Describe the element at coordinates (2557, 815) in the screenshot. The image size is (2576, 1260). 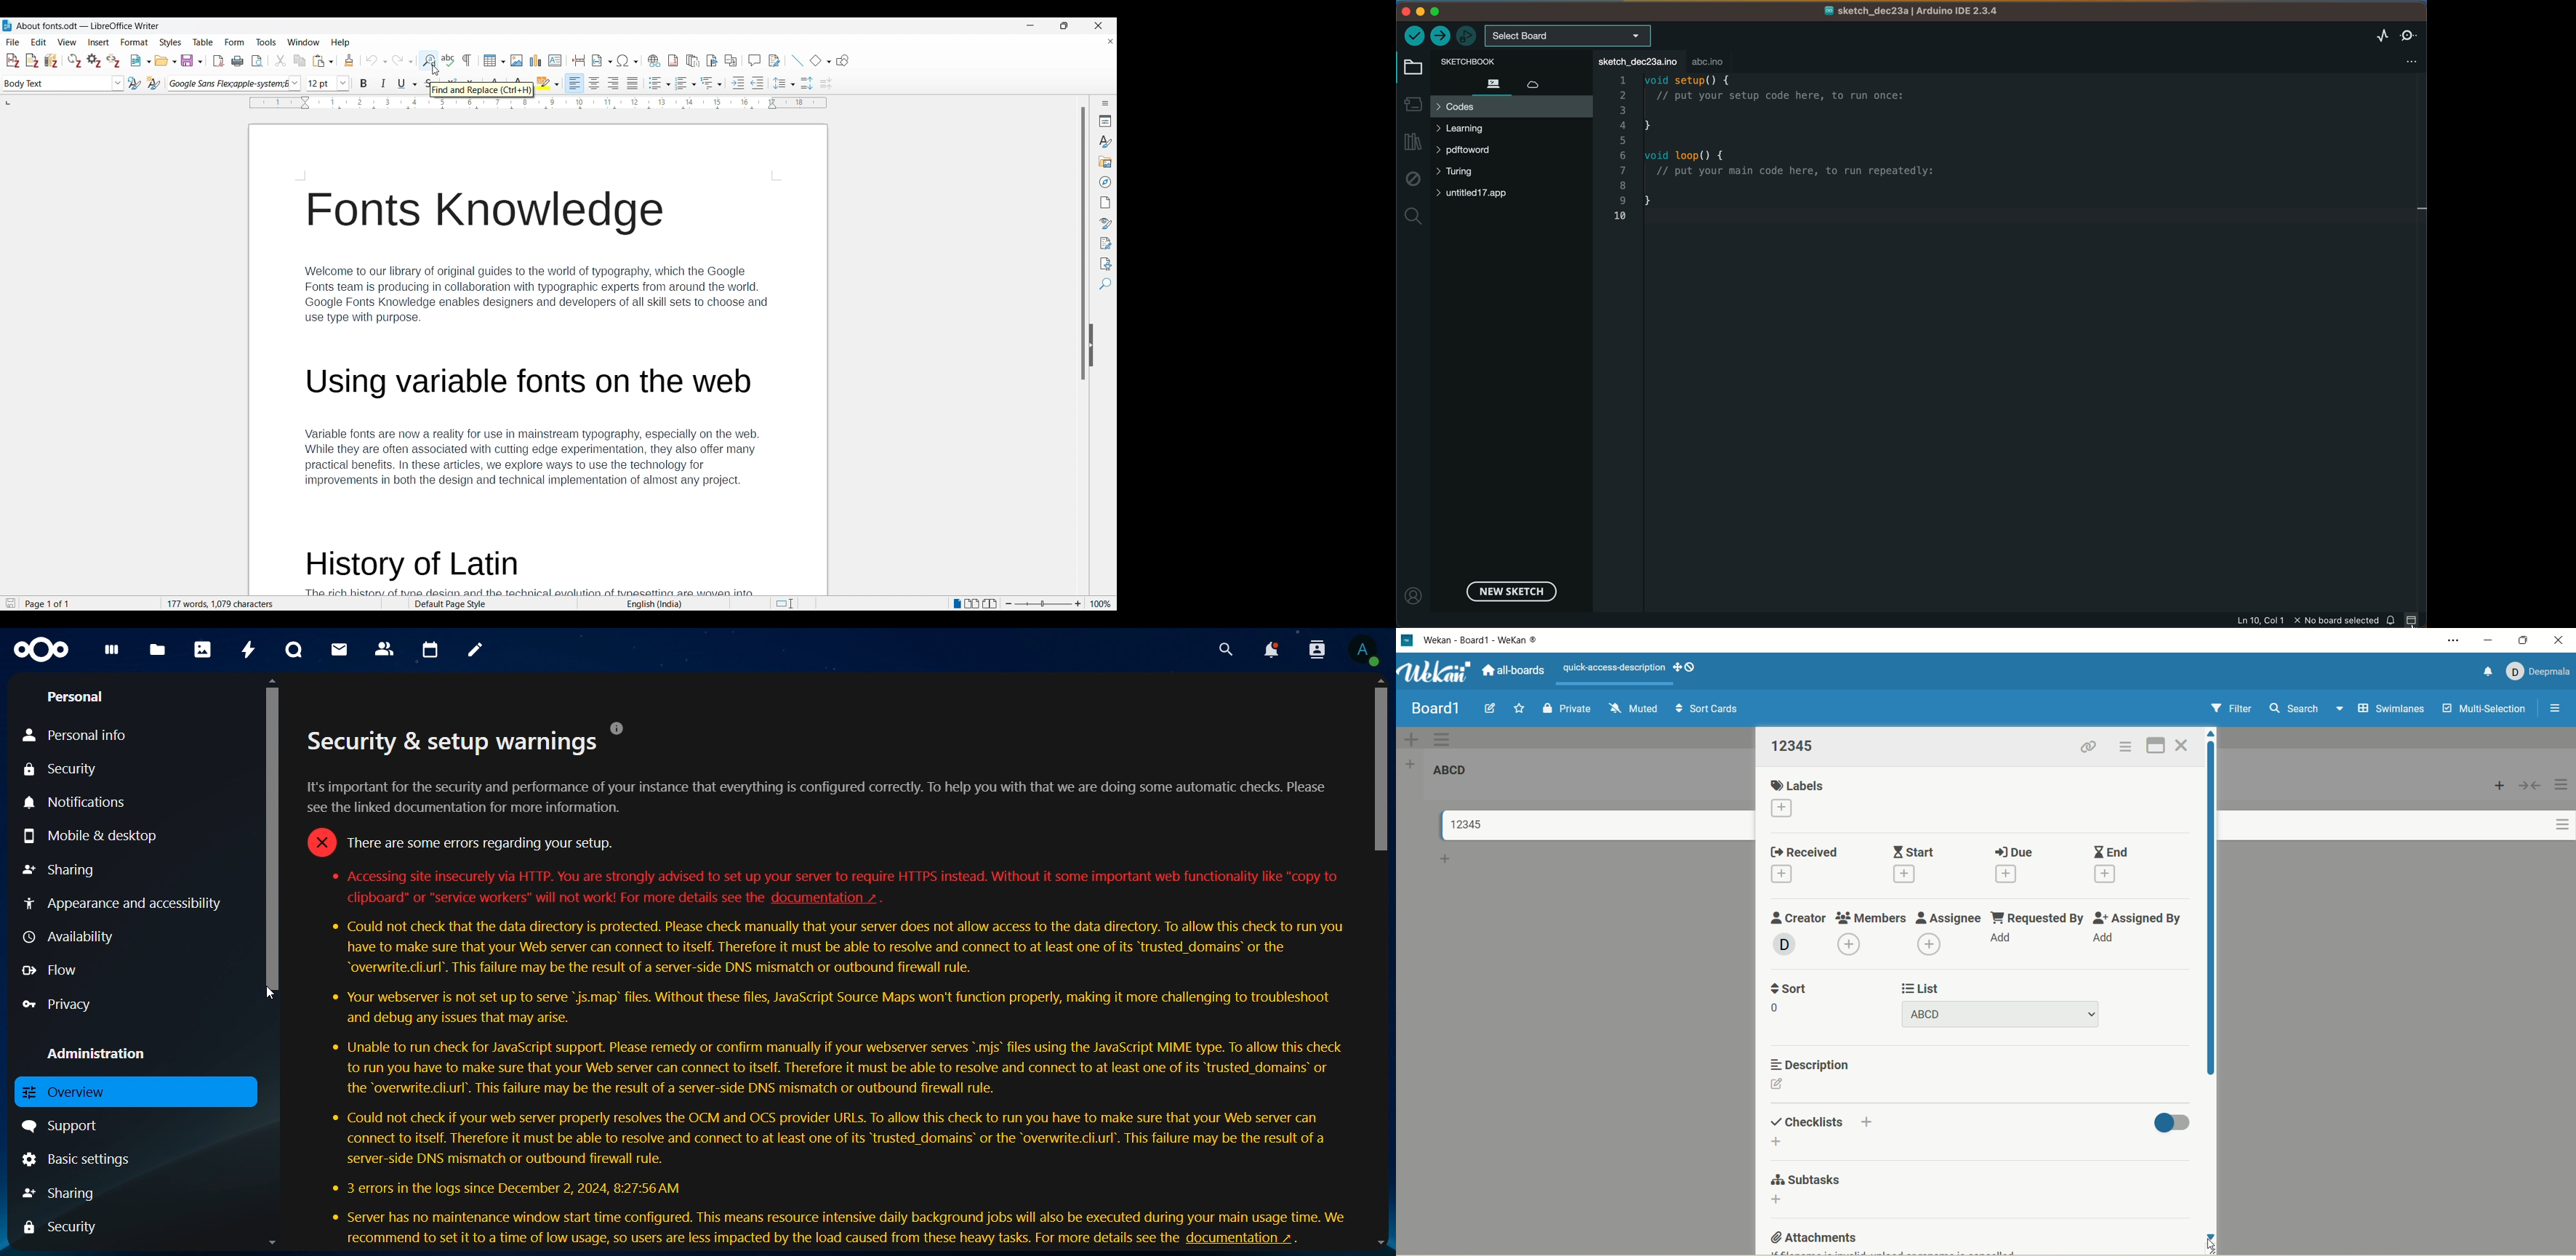
I see `actions` at that location.